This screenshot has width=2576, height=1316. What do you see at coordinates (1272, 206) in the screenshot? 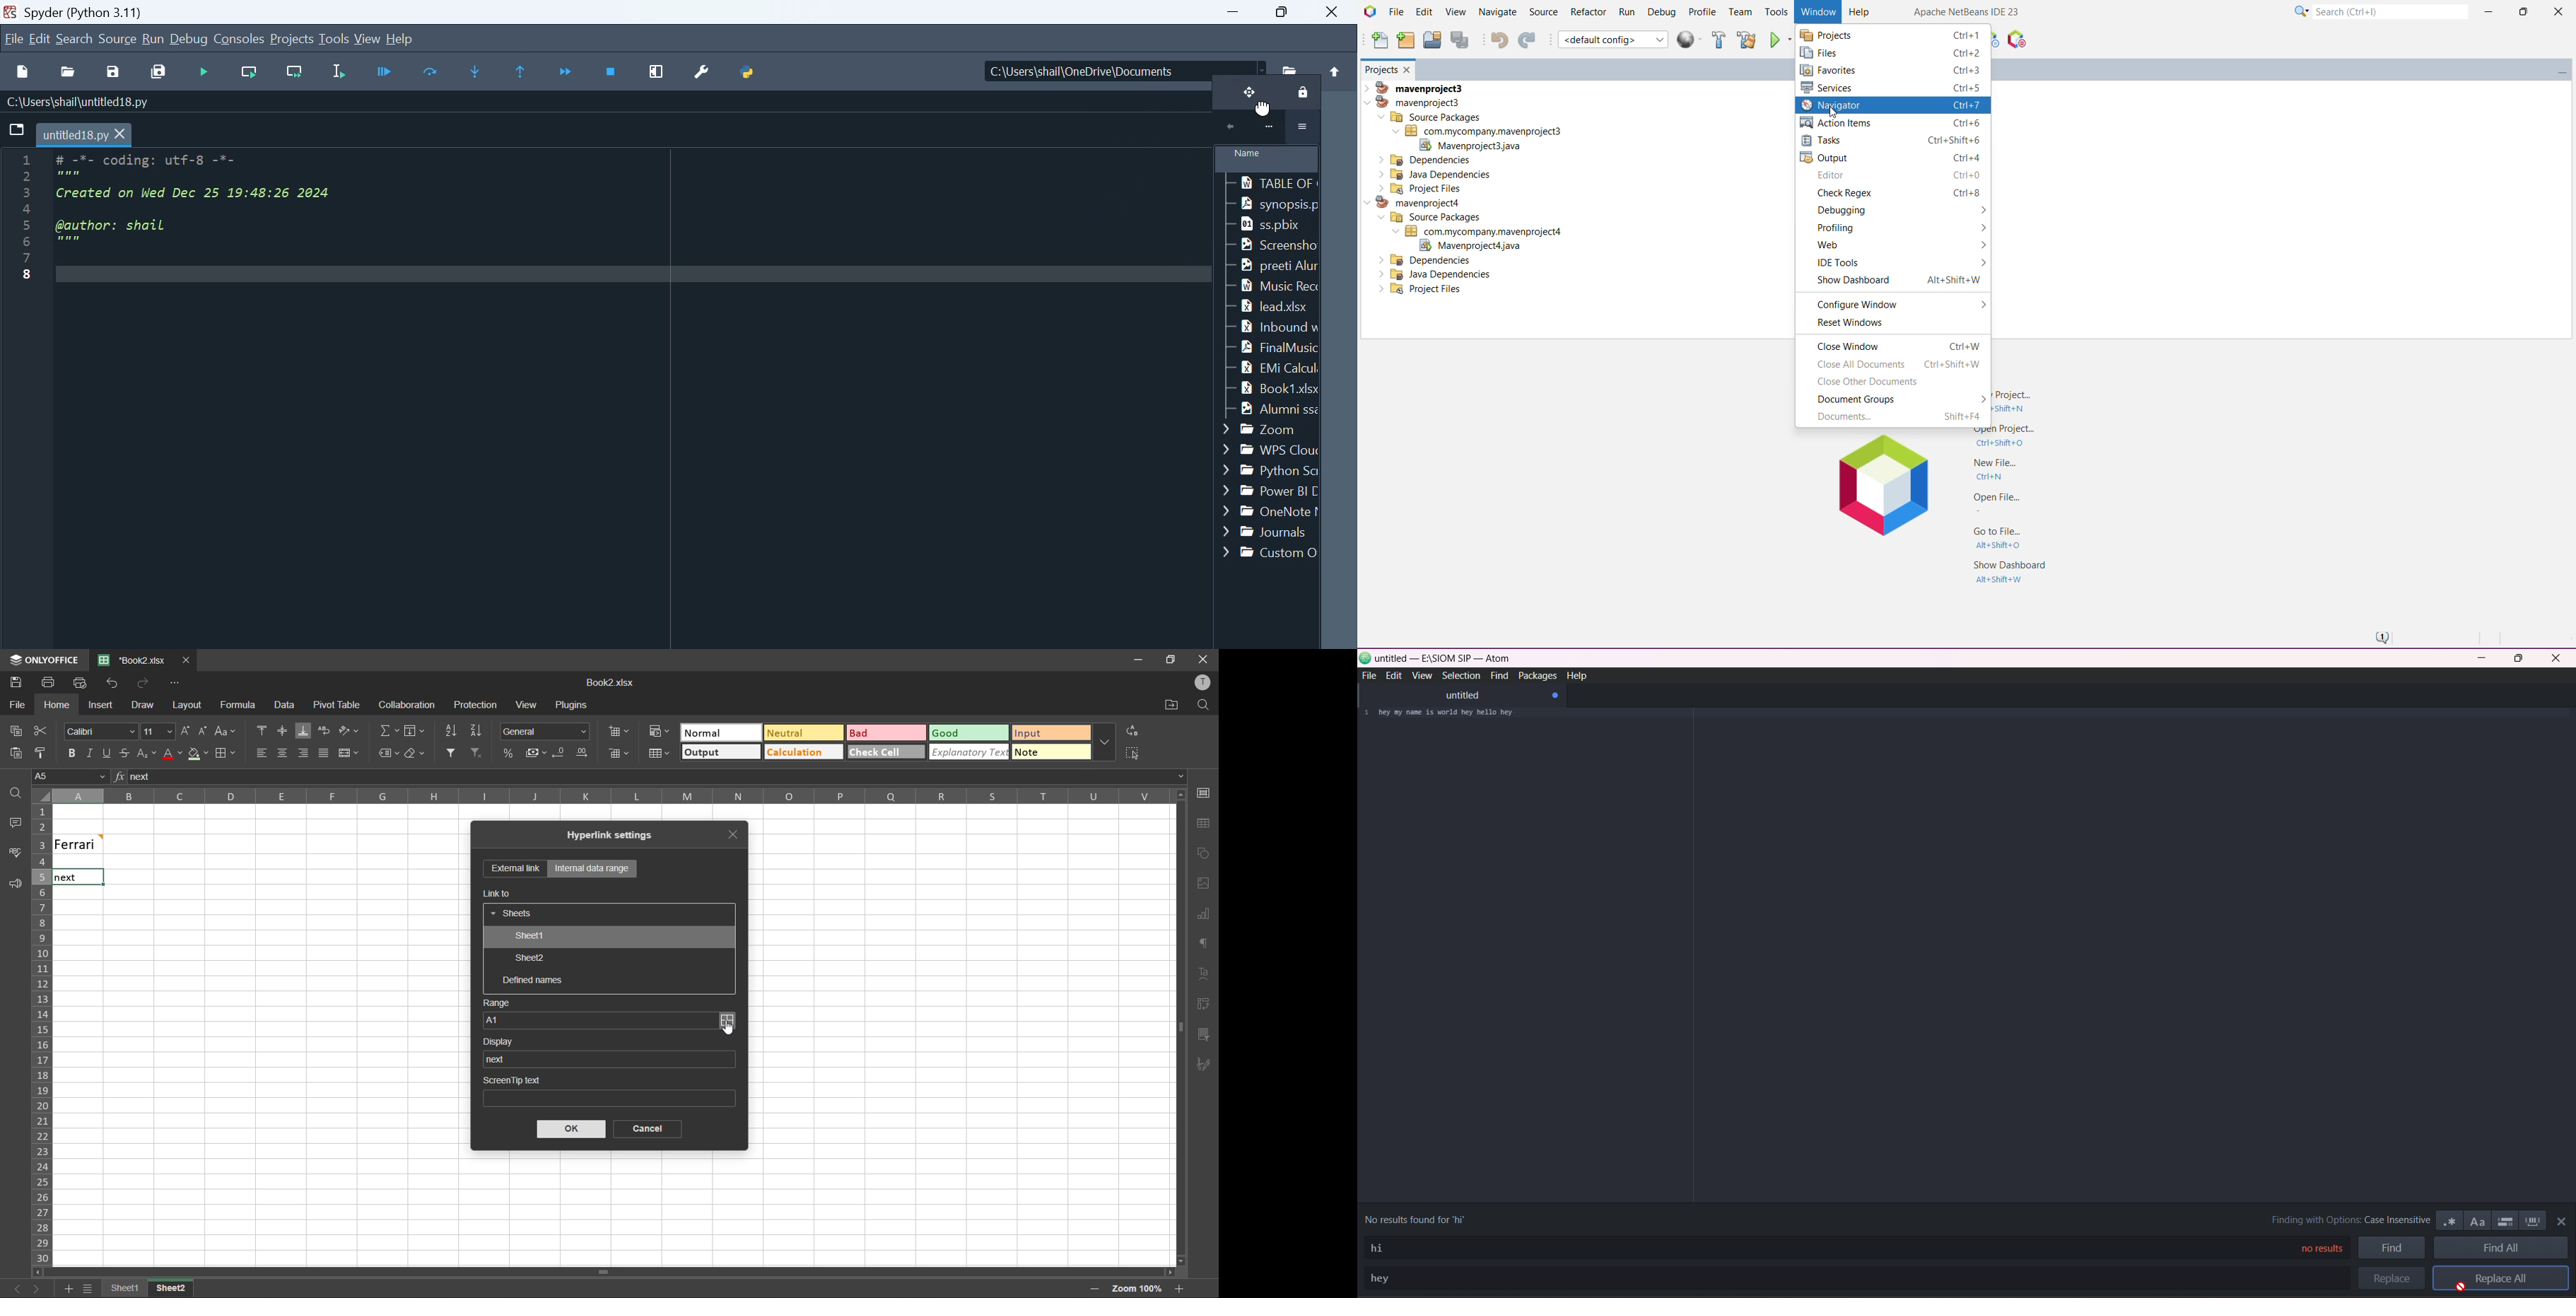
I see `synopsis.p..` at bounding box center [1272, 206].